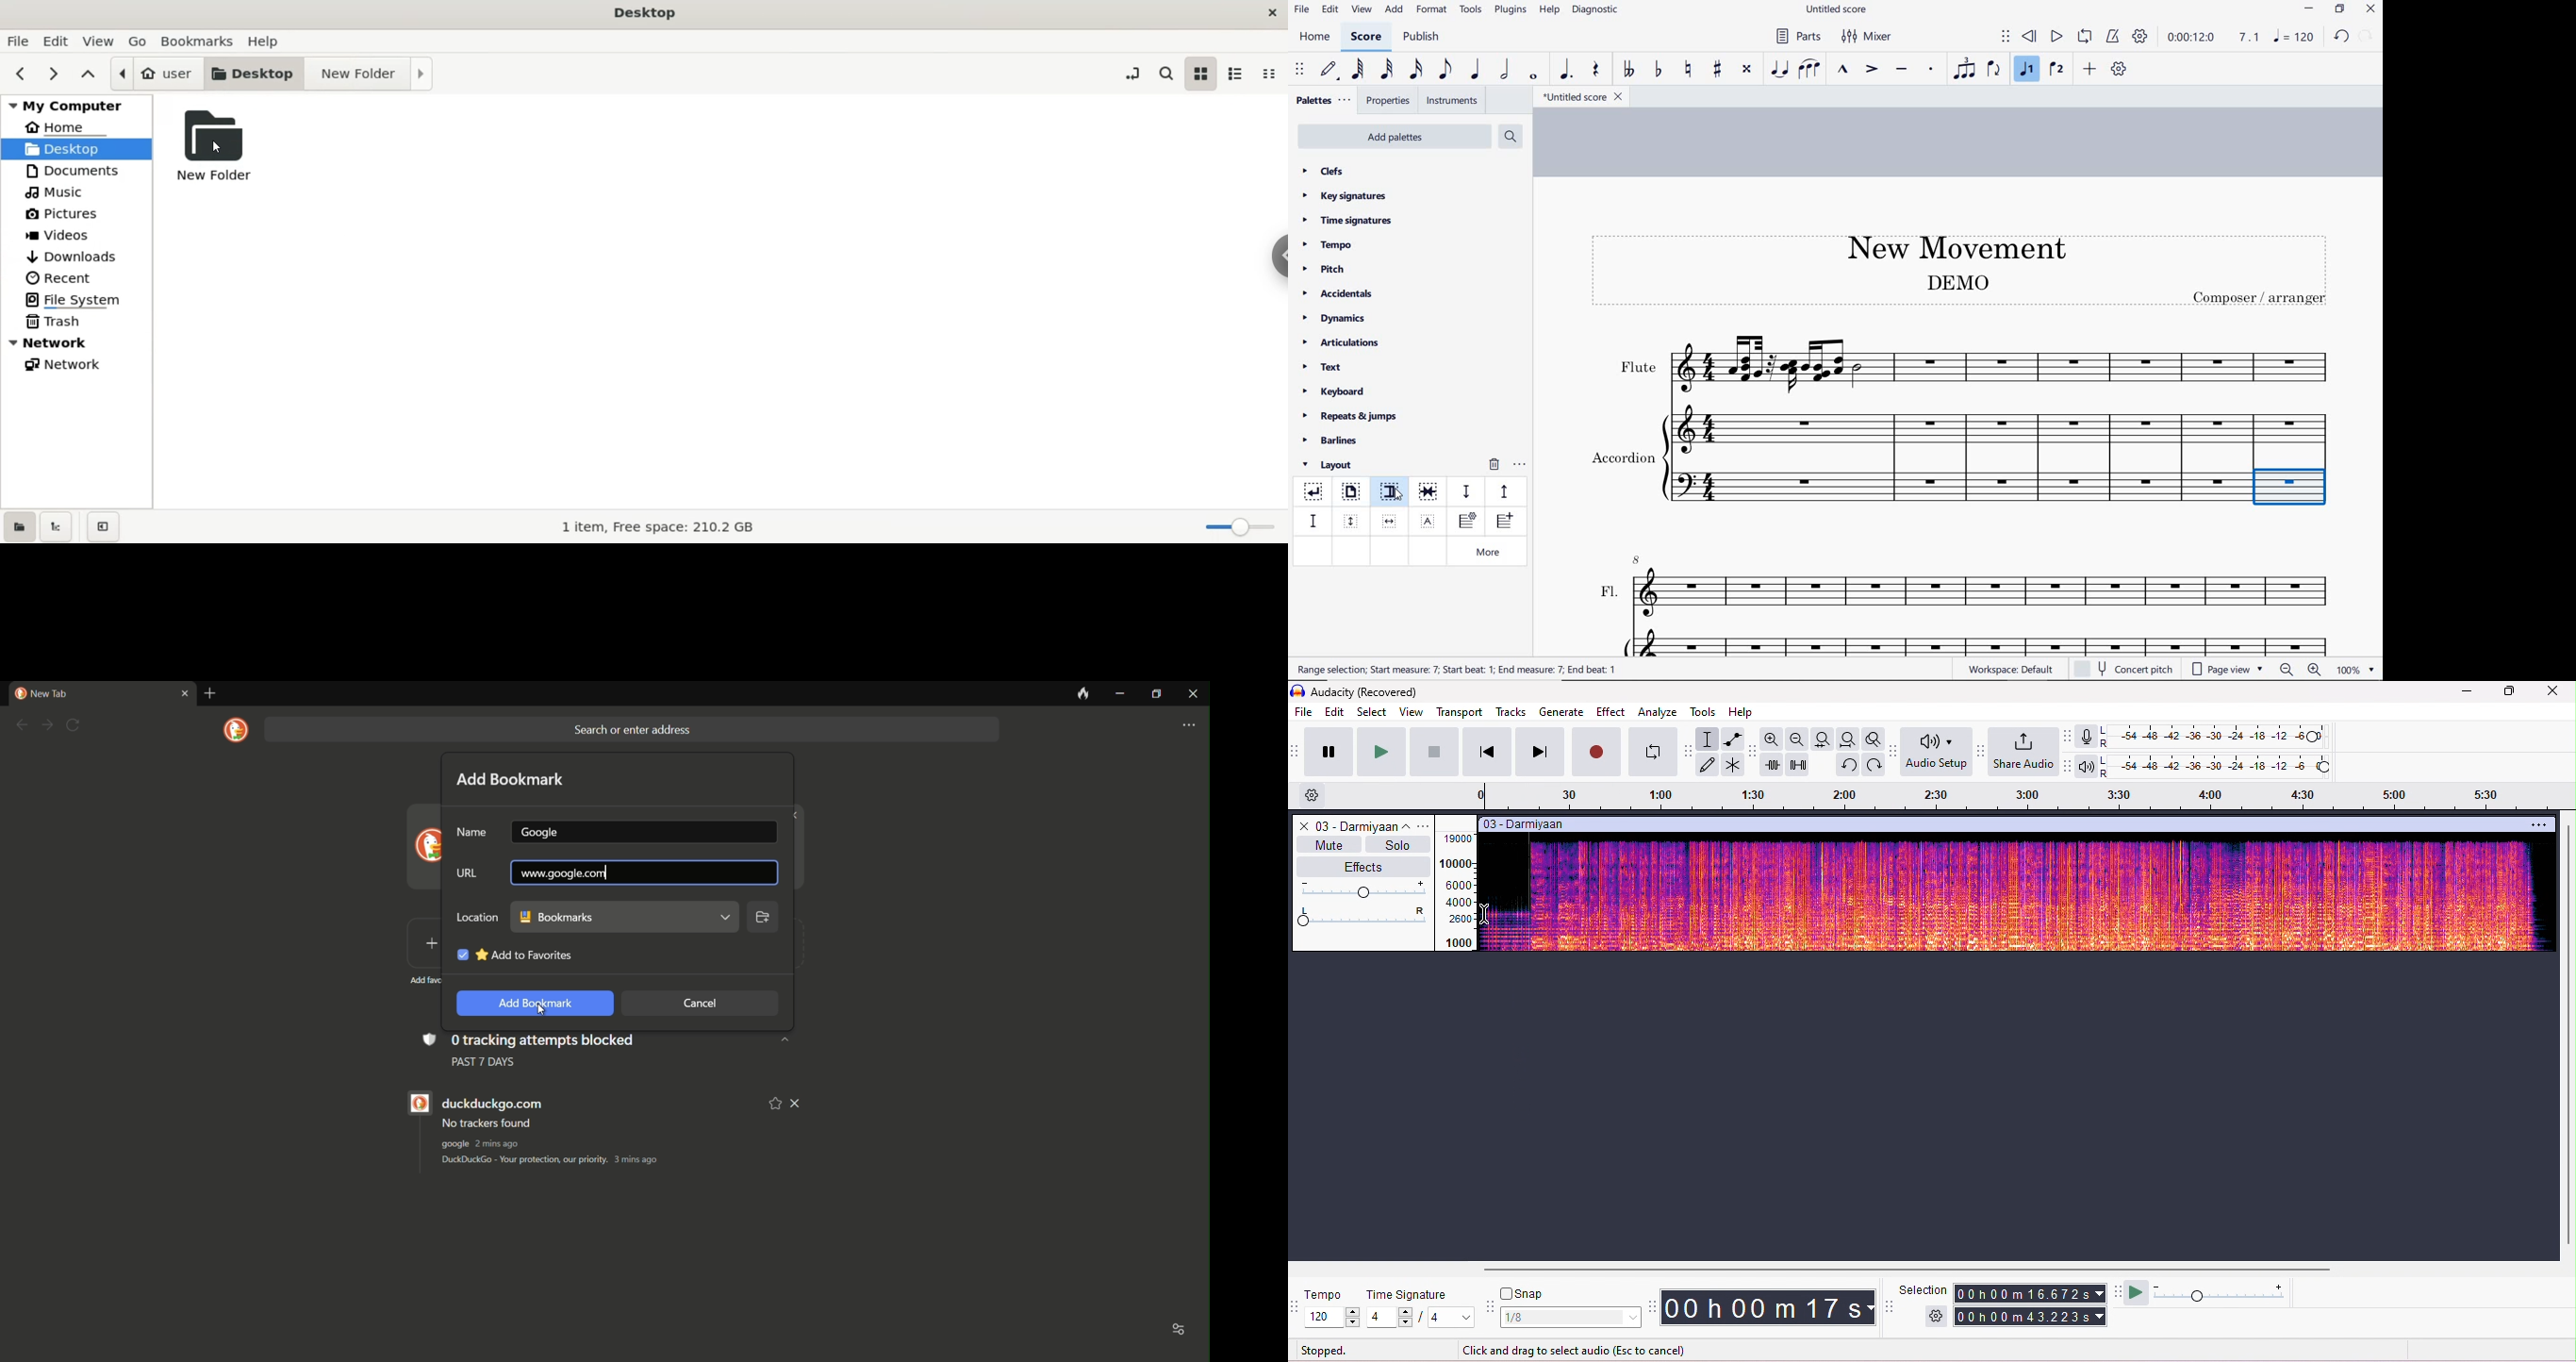 Image resolution: width=2576 pixels, height=1372 pixels. What do you see at coordinates (1374, 713) in the screenshot?
I see `select` at bounding box center [1374, 713].